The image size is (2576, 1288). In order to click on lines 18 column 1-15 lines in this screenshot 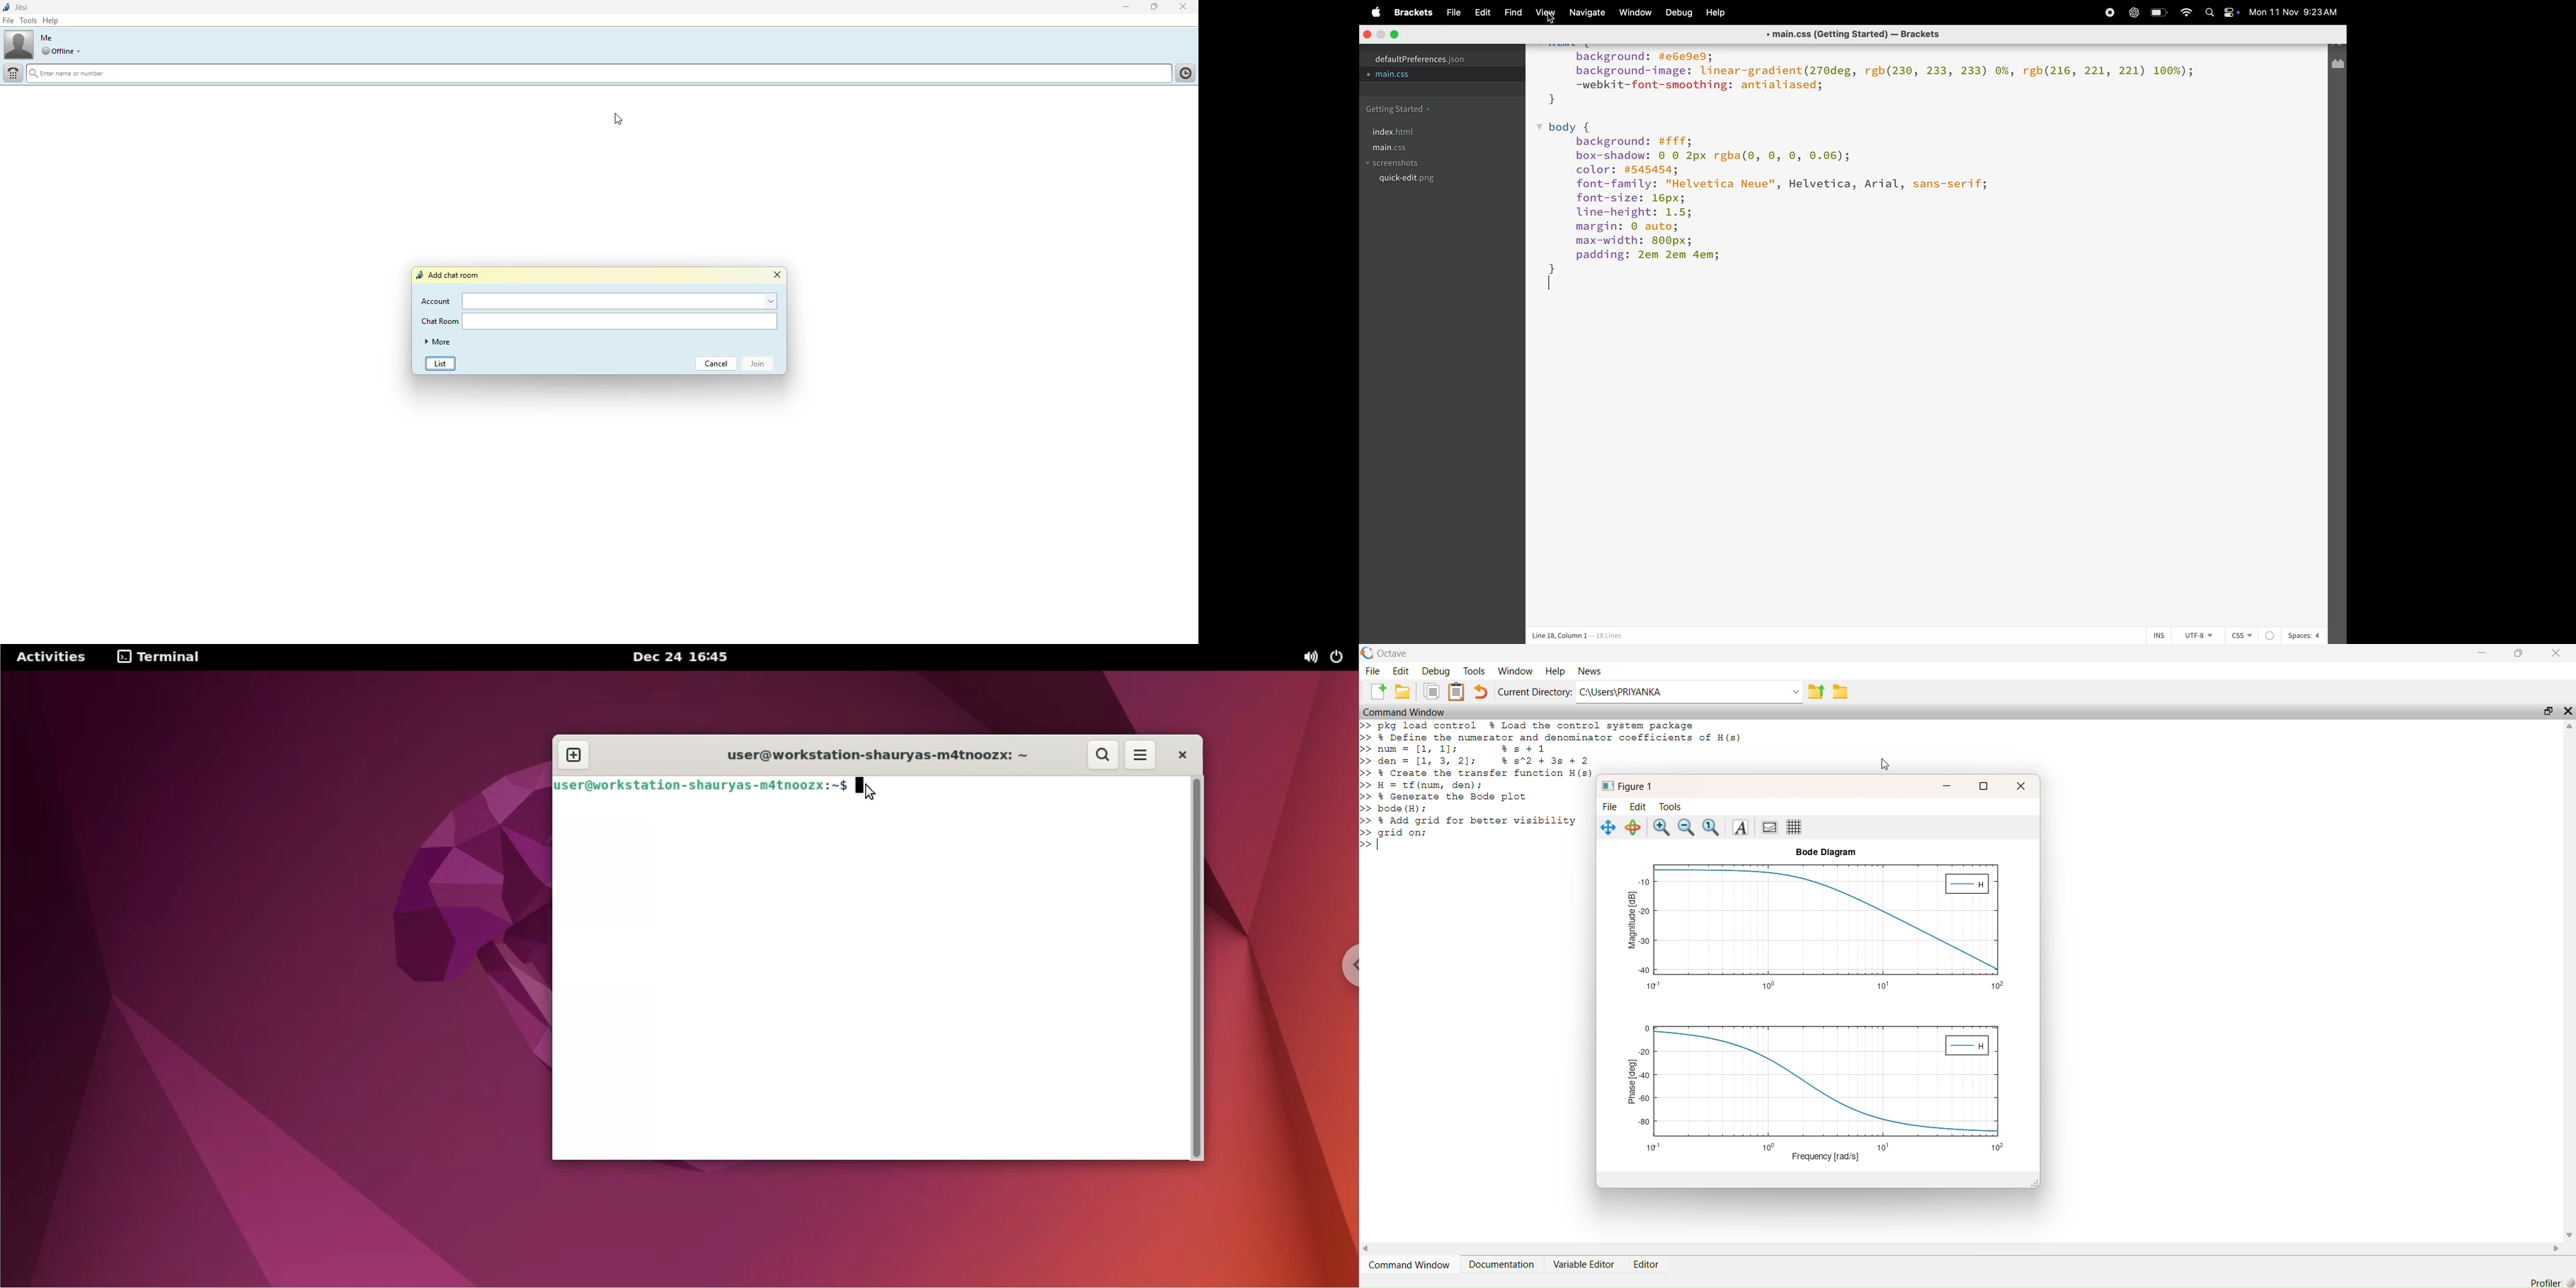, I will do `click(1602, 636)`.